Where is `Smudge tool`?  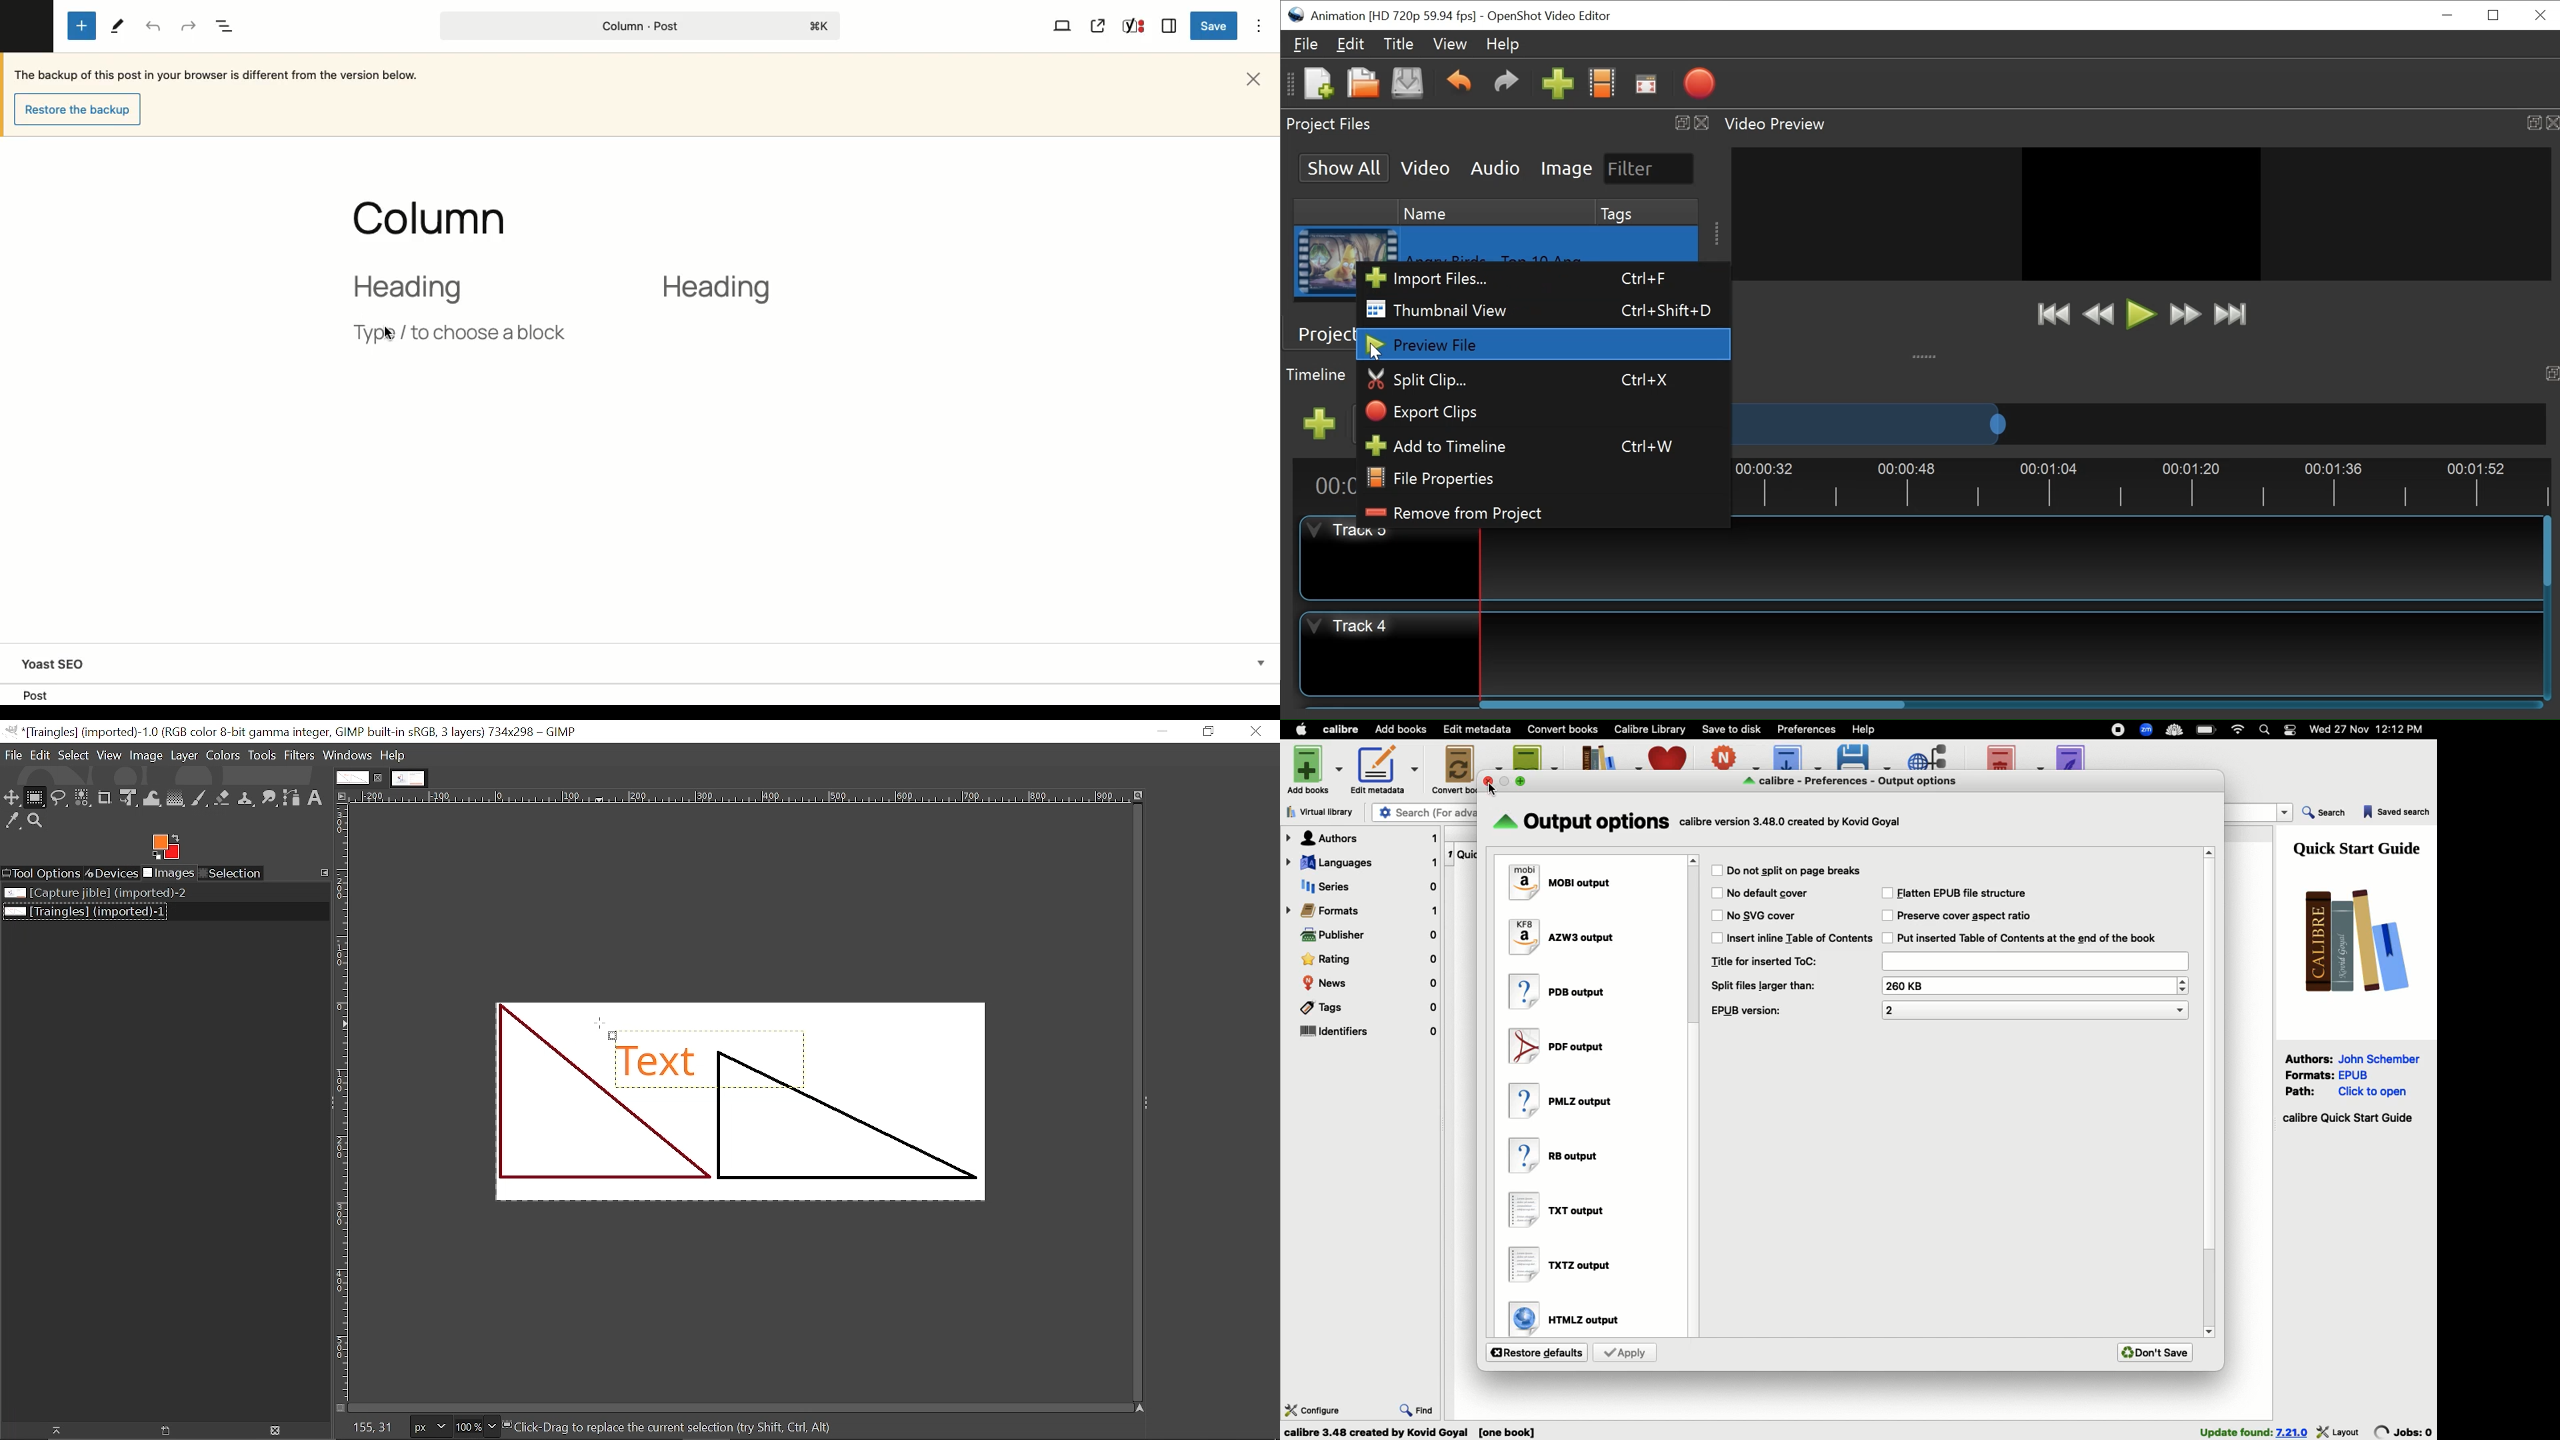 Smudge tool is located at coordinates (270, 800).